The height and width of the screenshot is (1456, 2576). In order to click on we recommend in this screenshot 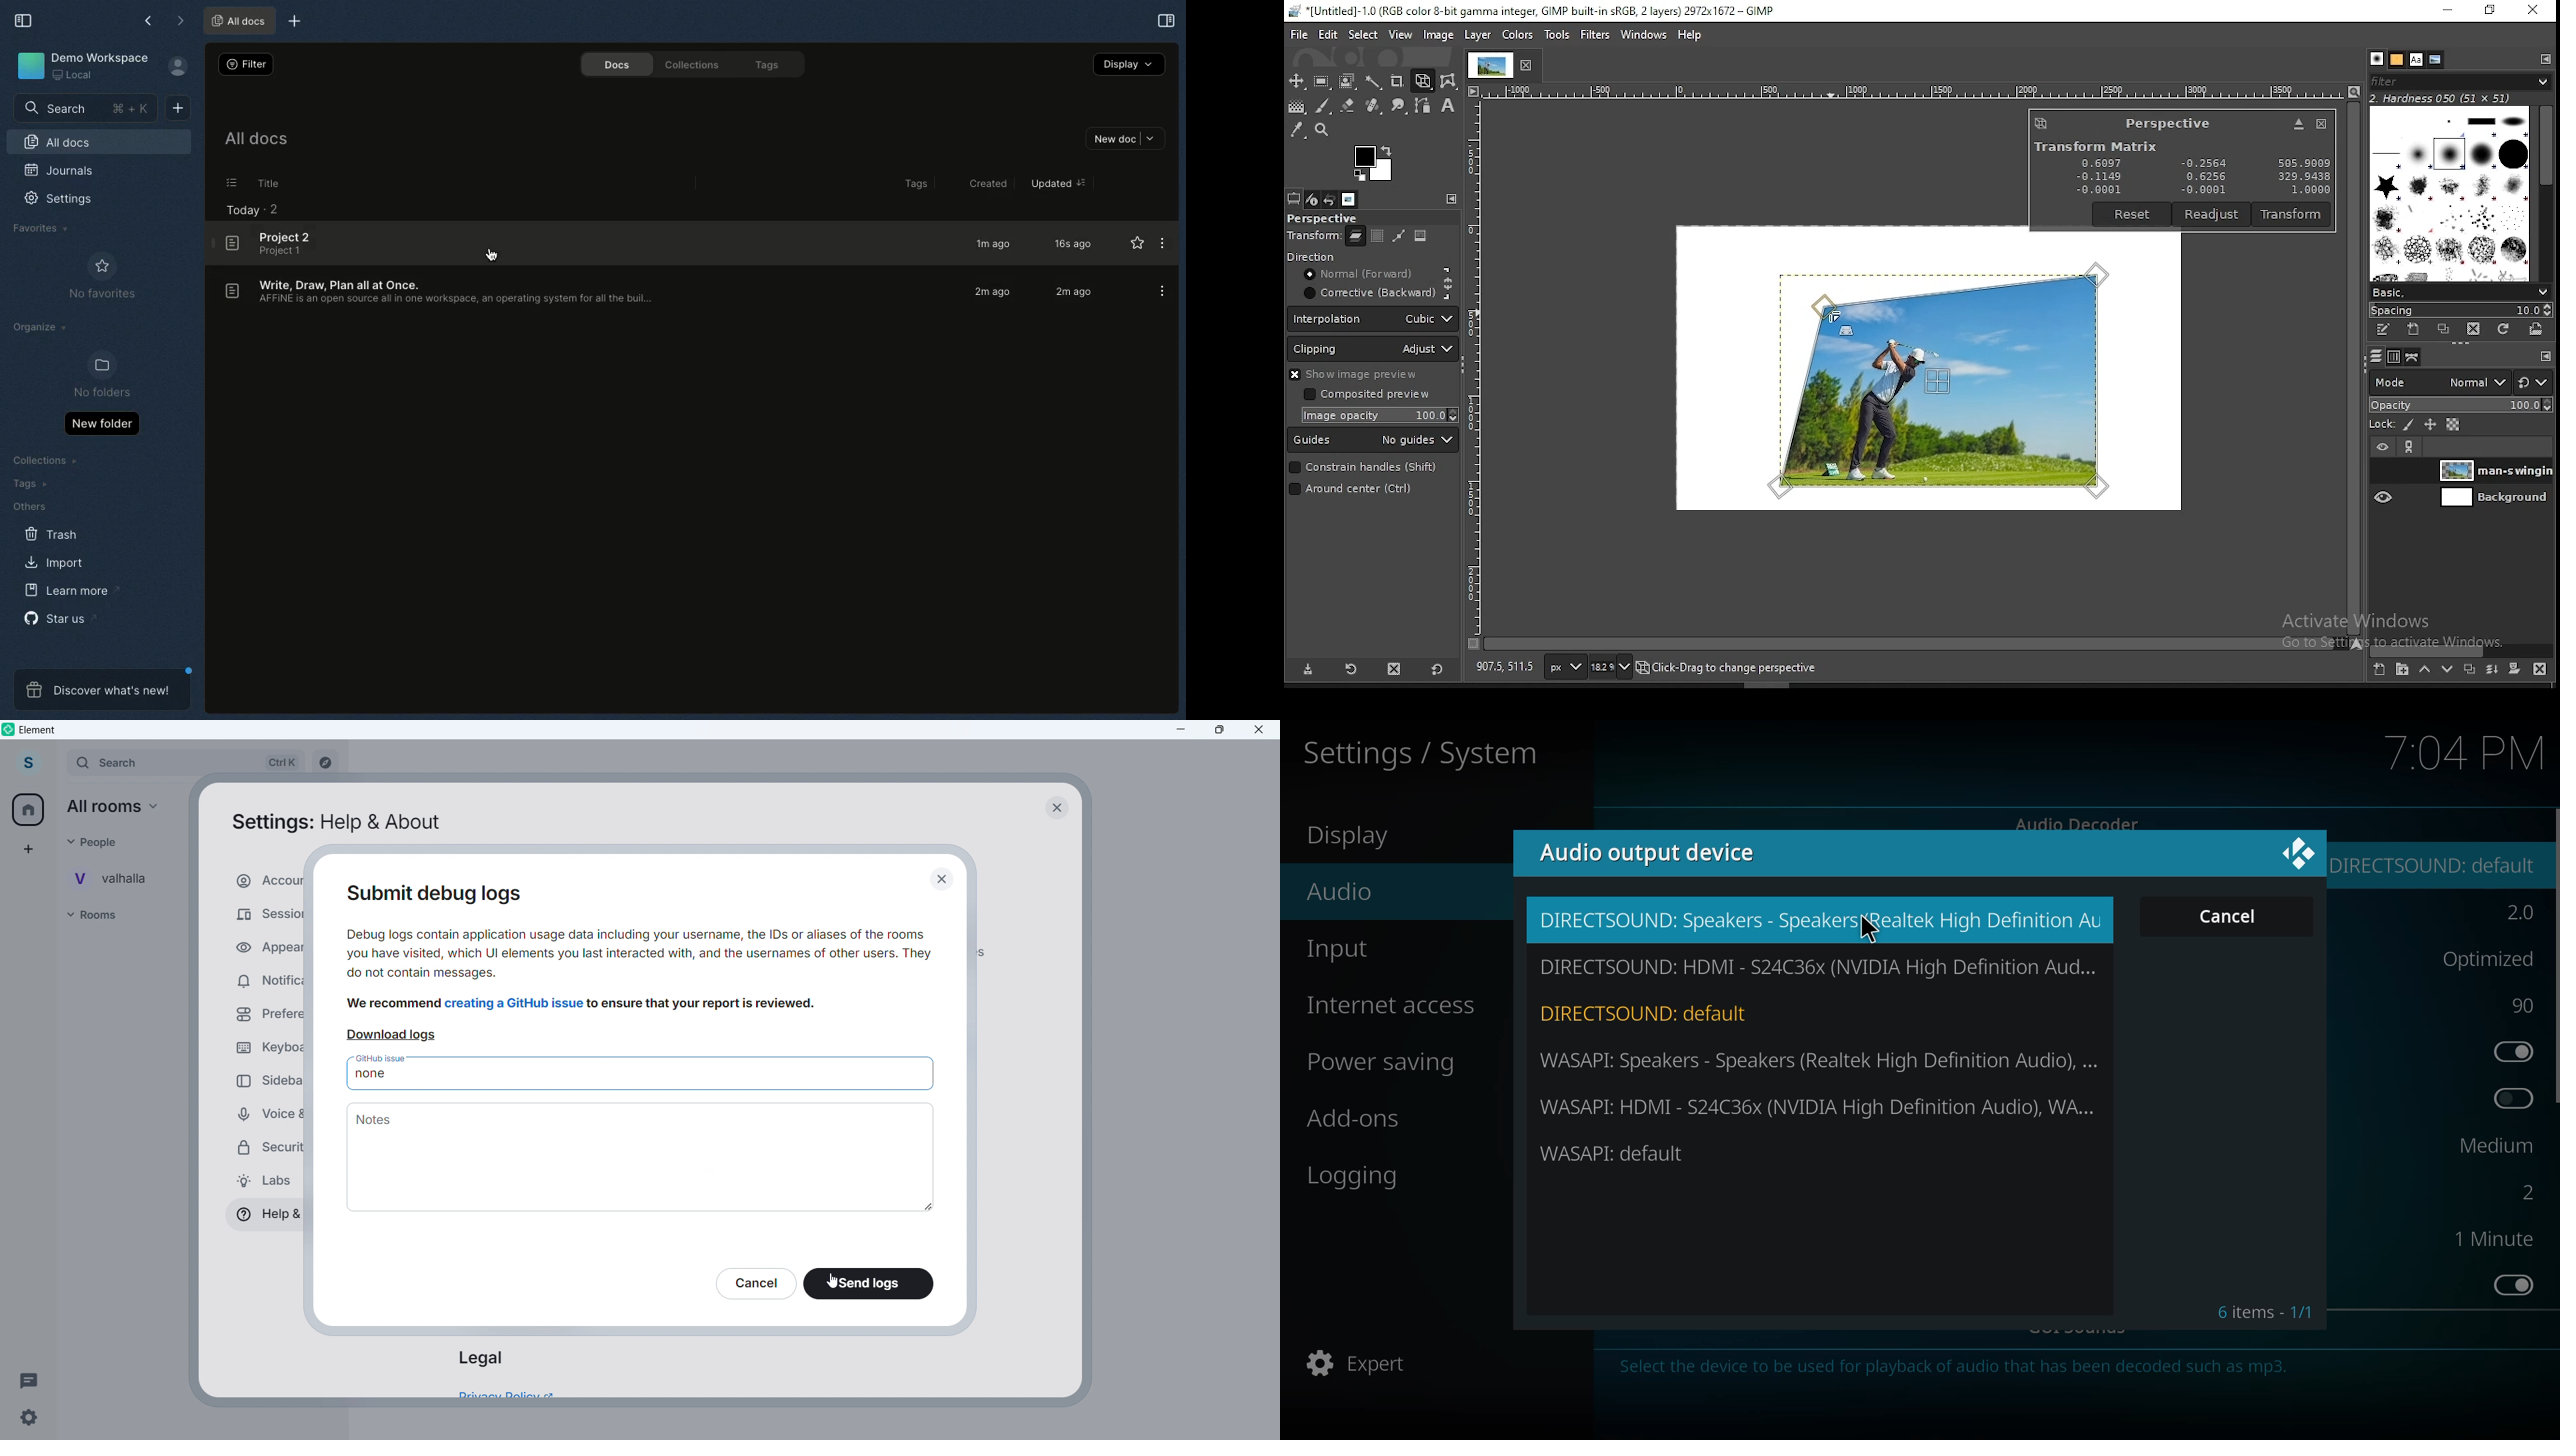, I will do `click(395, 1004)`.